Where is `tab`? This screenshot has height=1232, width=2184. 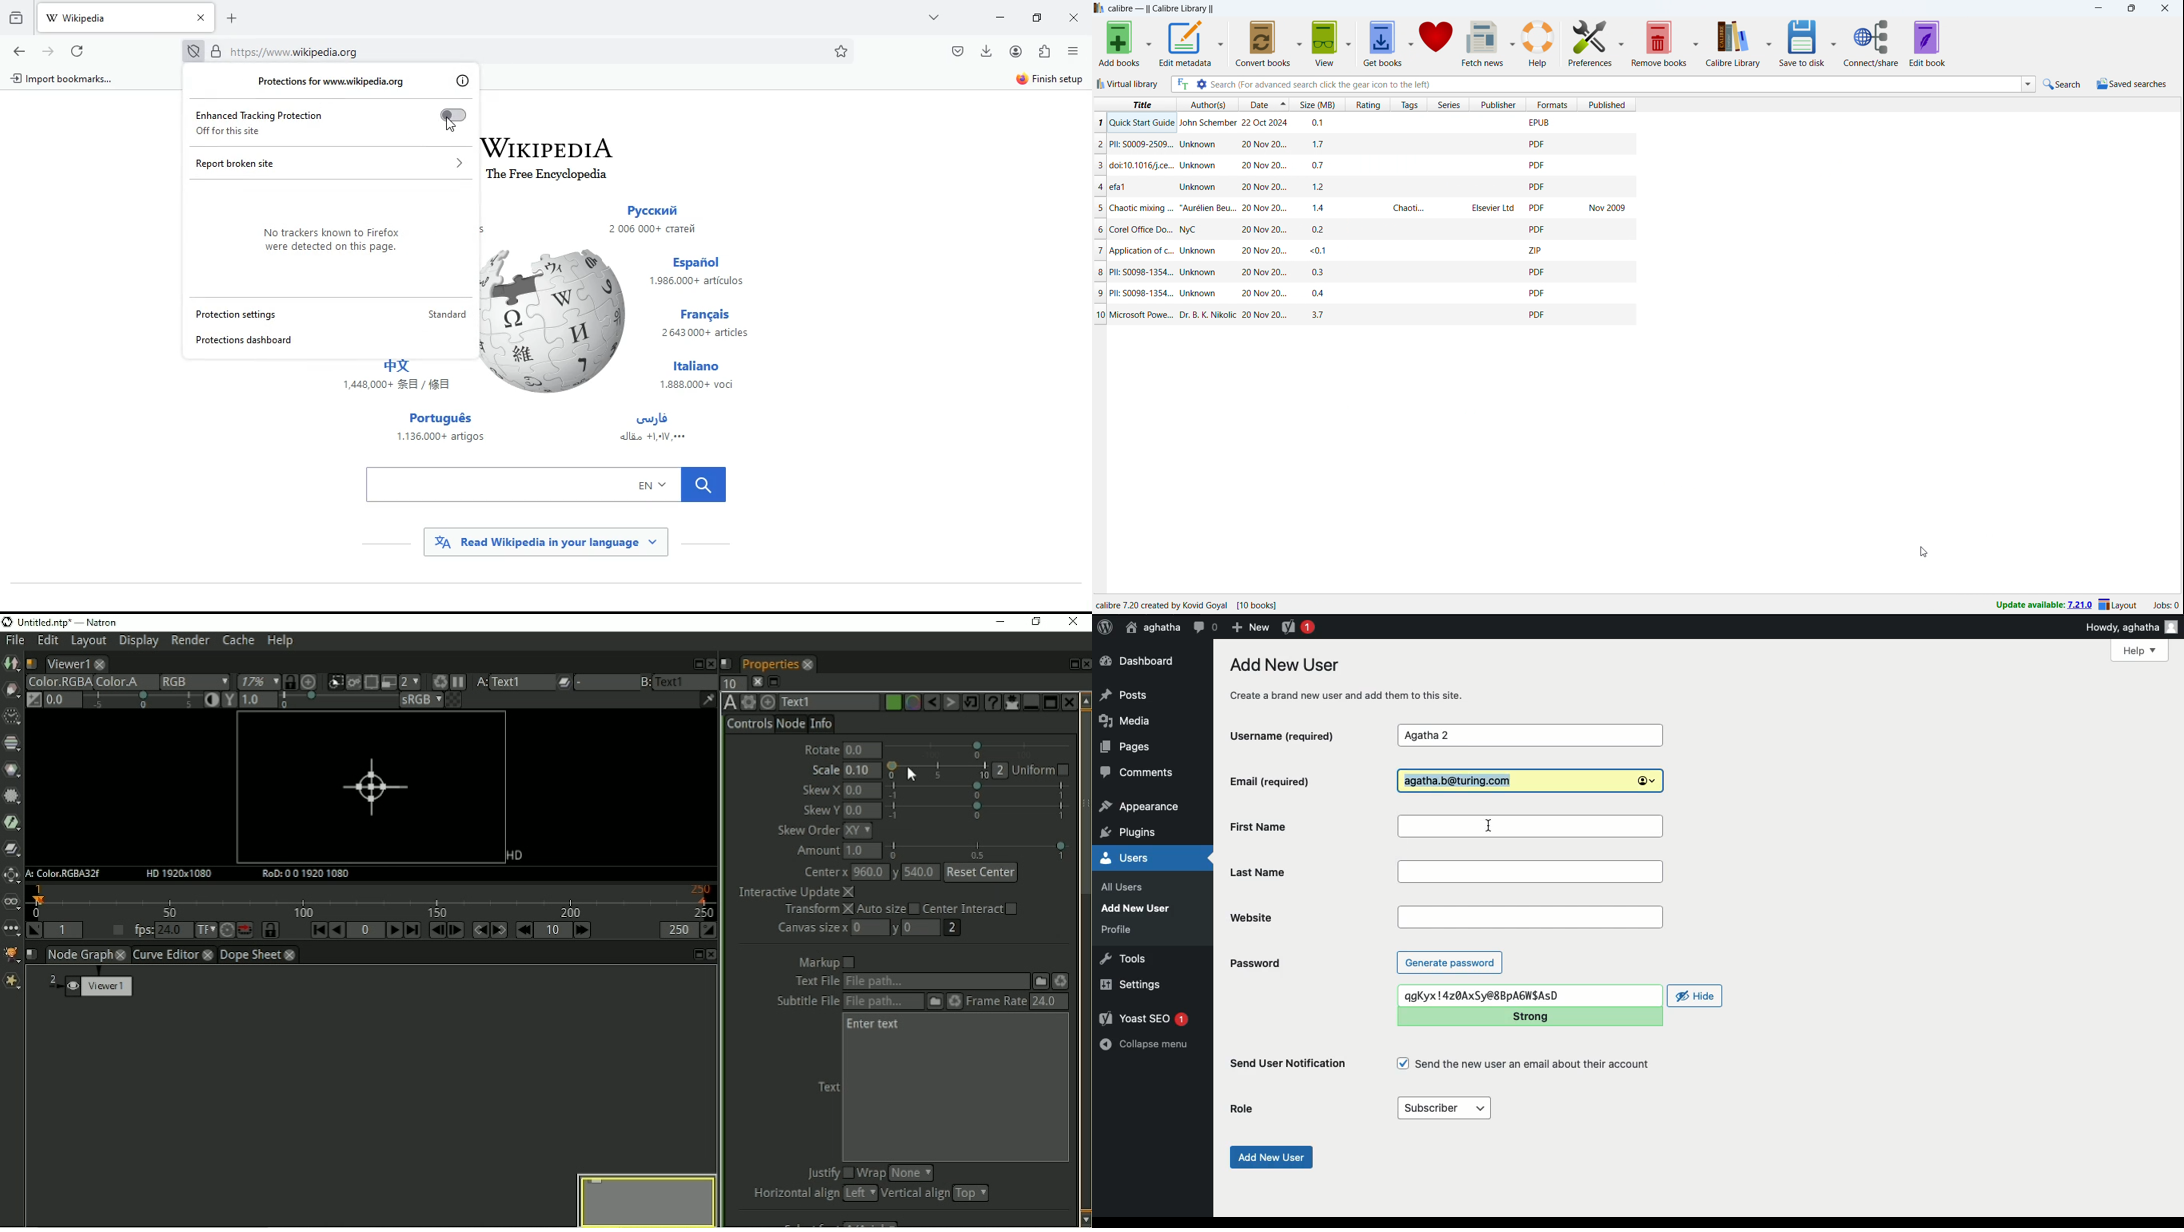 tab is located at coordinates (126, 18).